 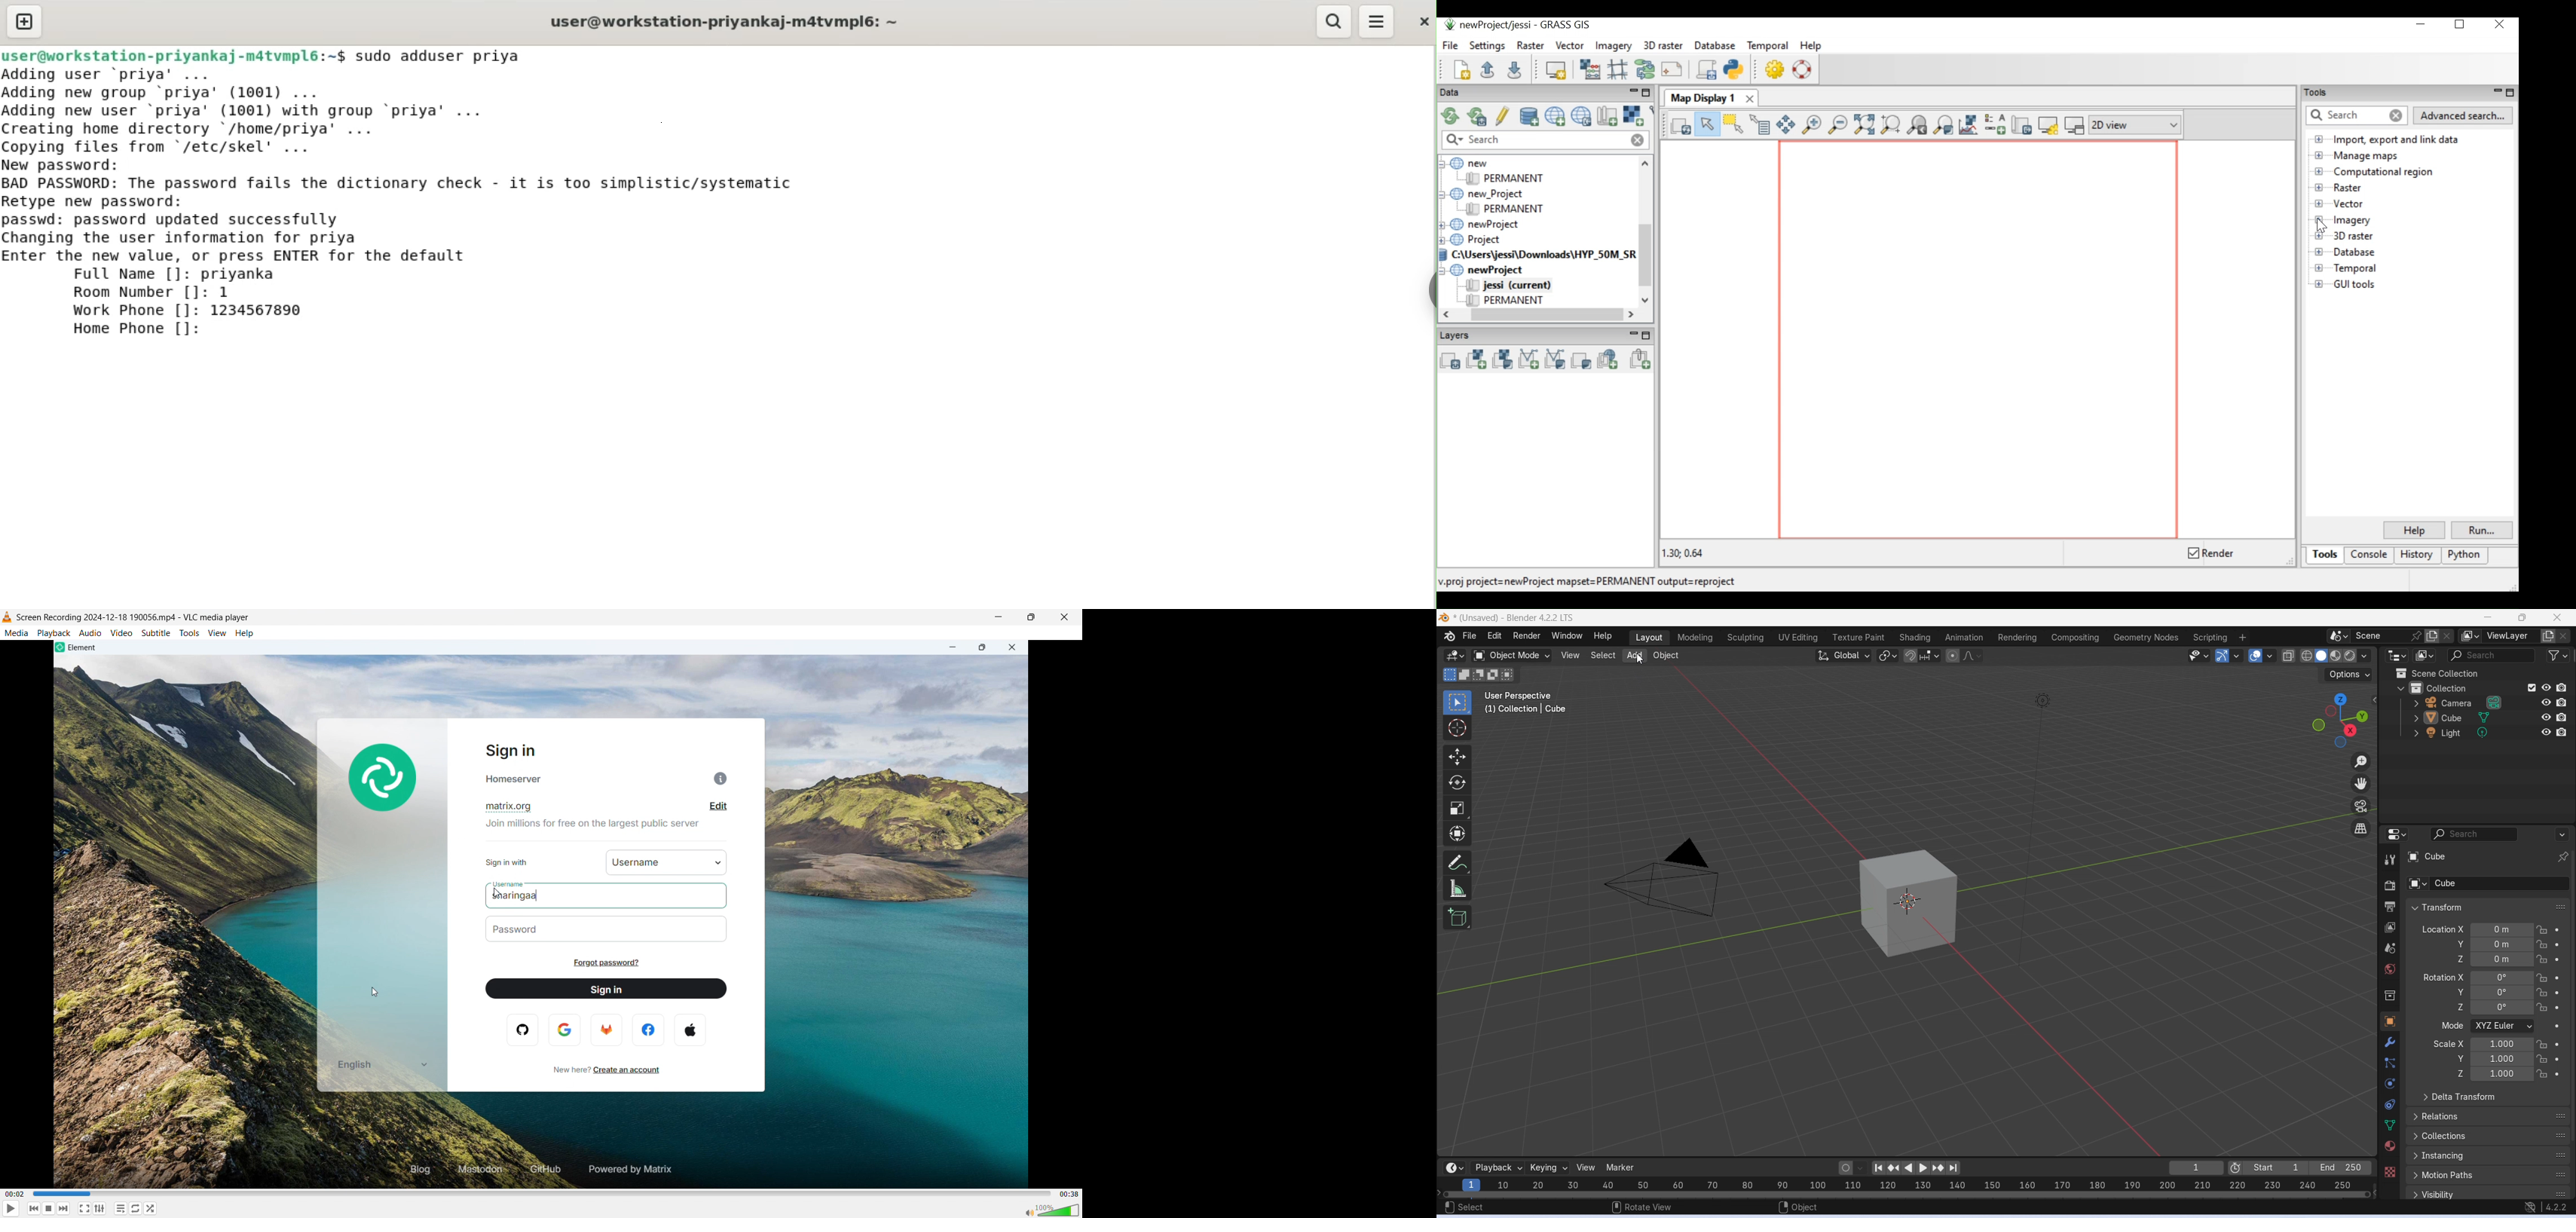 What do you see at coordinates (246, 633) in the screenshot?
I see `help` at bounding box center [246, 633].